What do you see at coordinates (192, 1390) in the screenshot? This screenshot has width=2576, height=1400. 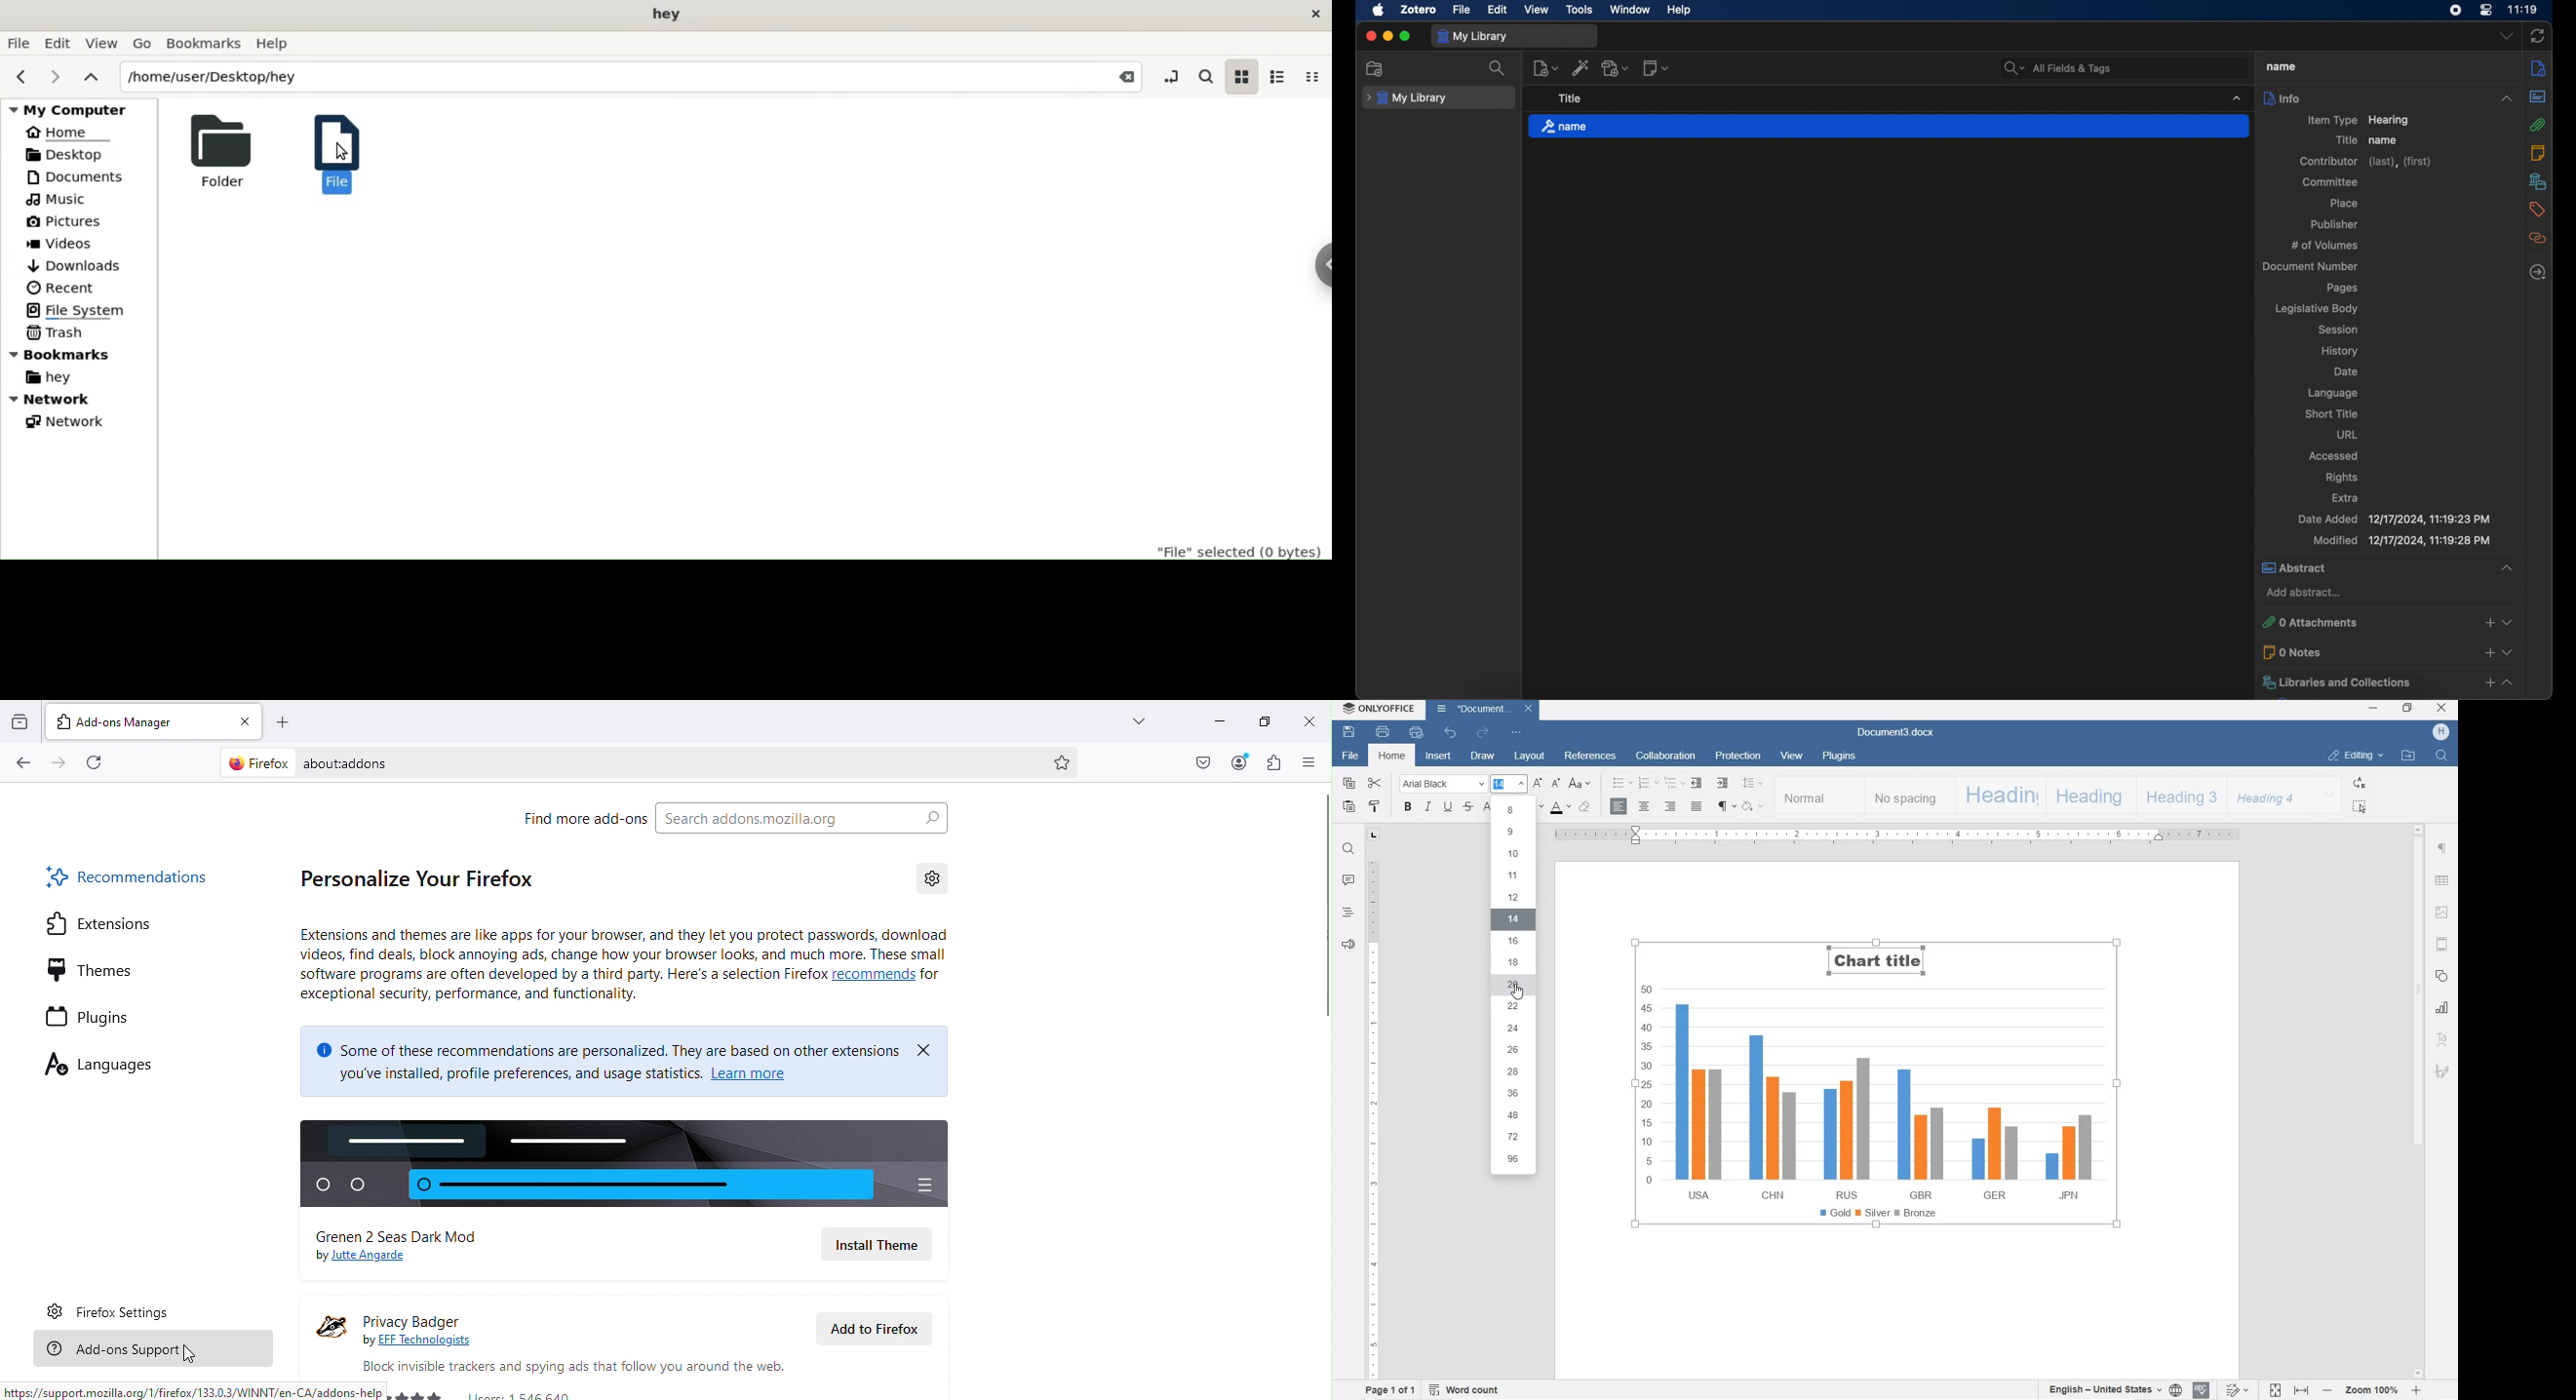 I see `https://support.mozilla.ora/1/firefox/133.0.3/WINNT/en-CA/addons-help` at bounding box center [192, 1390].